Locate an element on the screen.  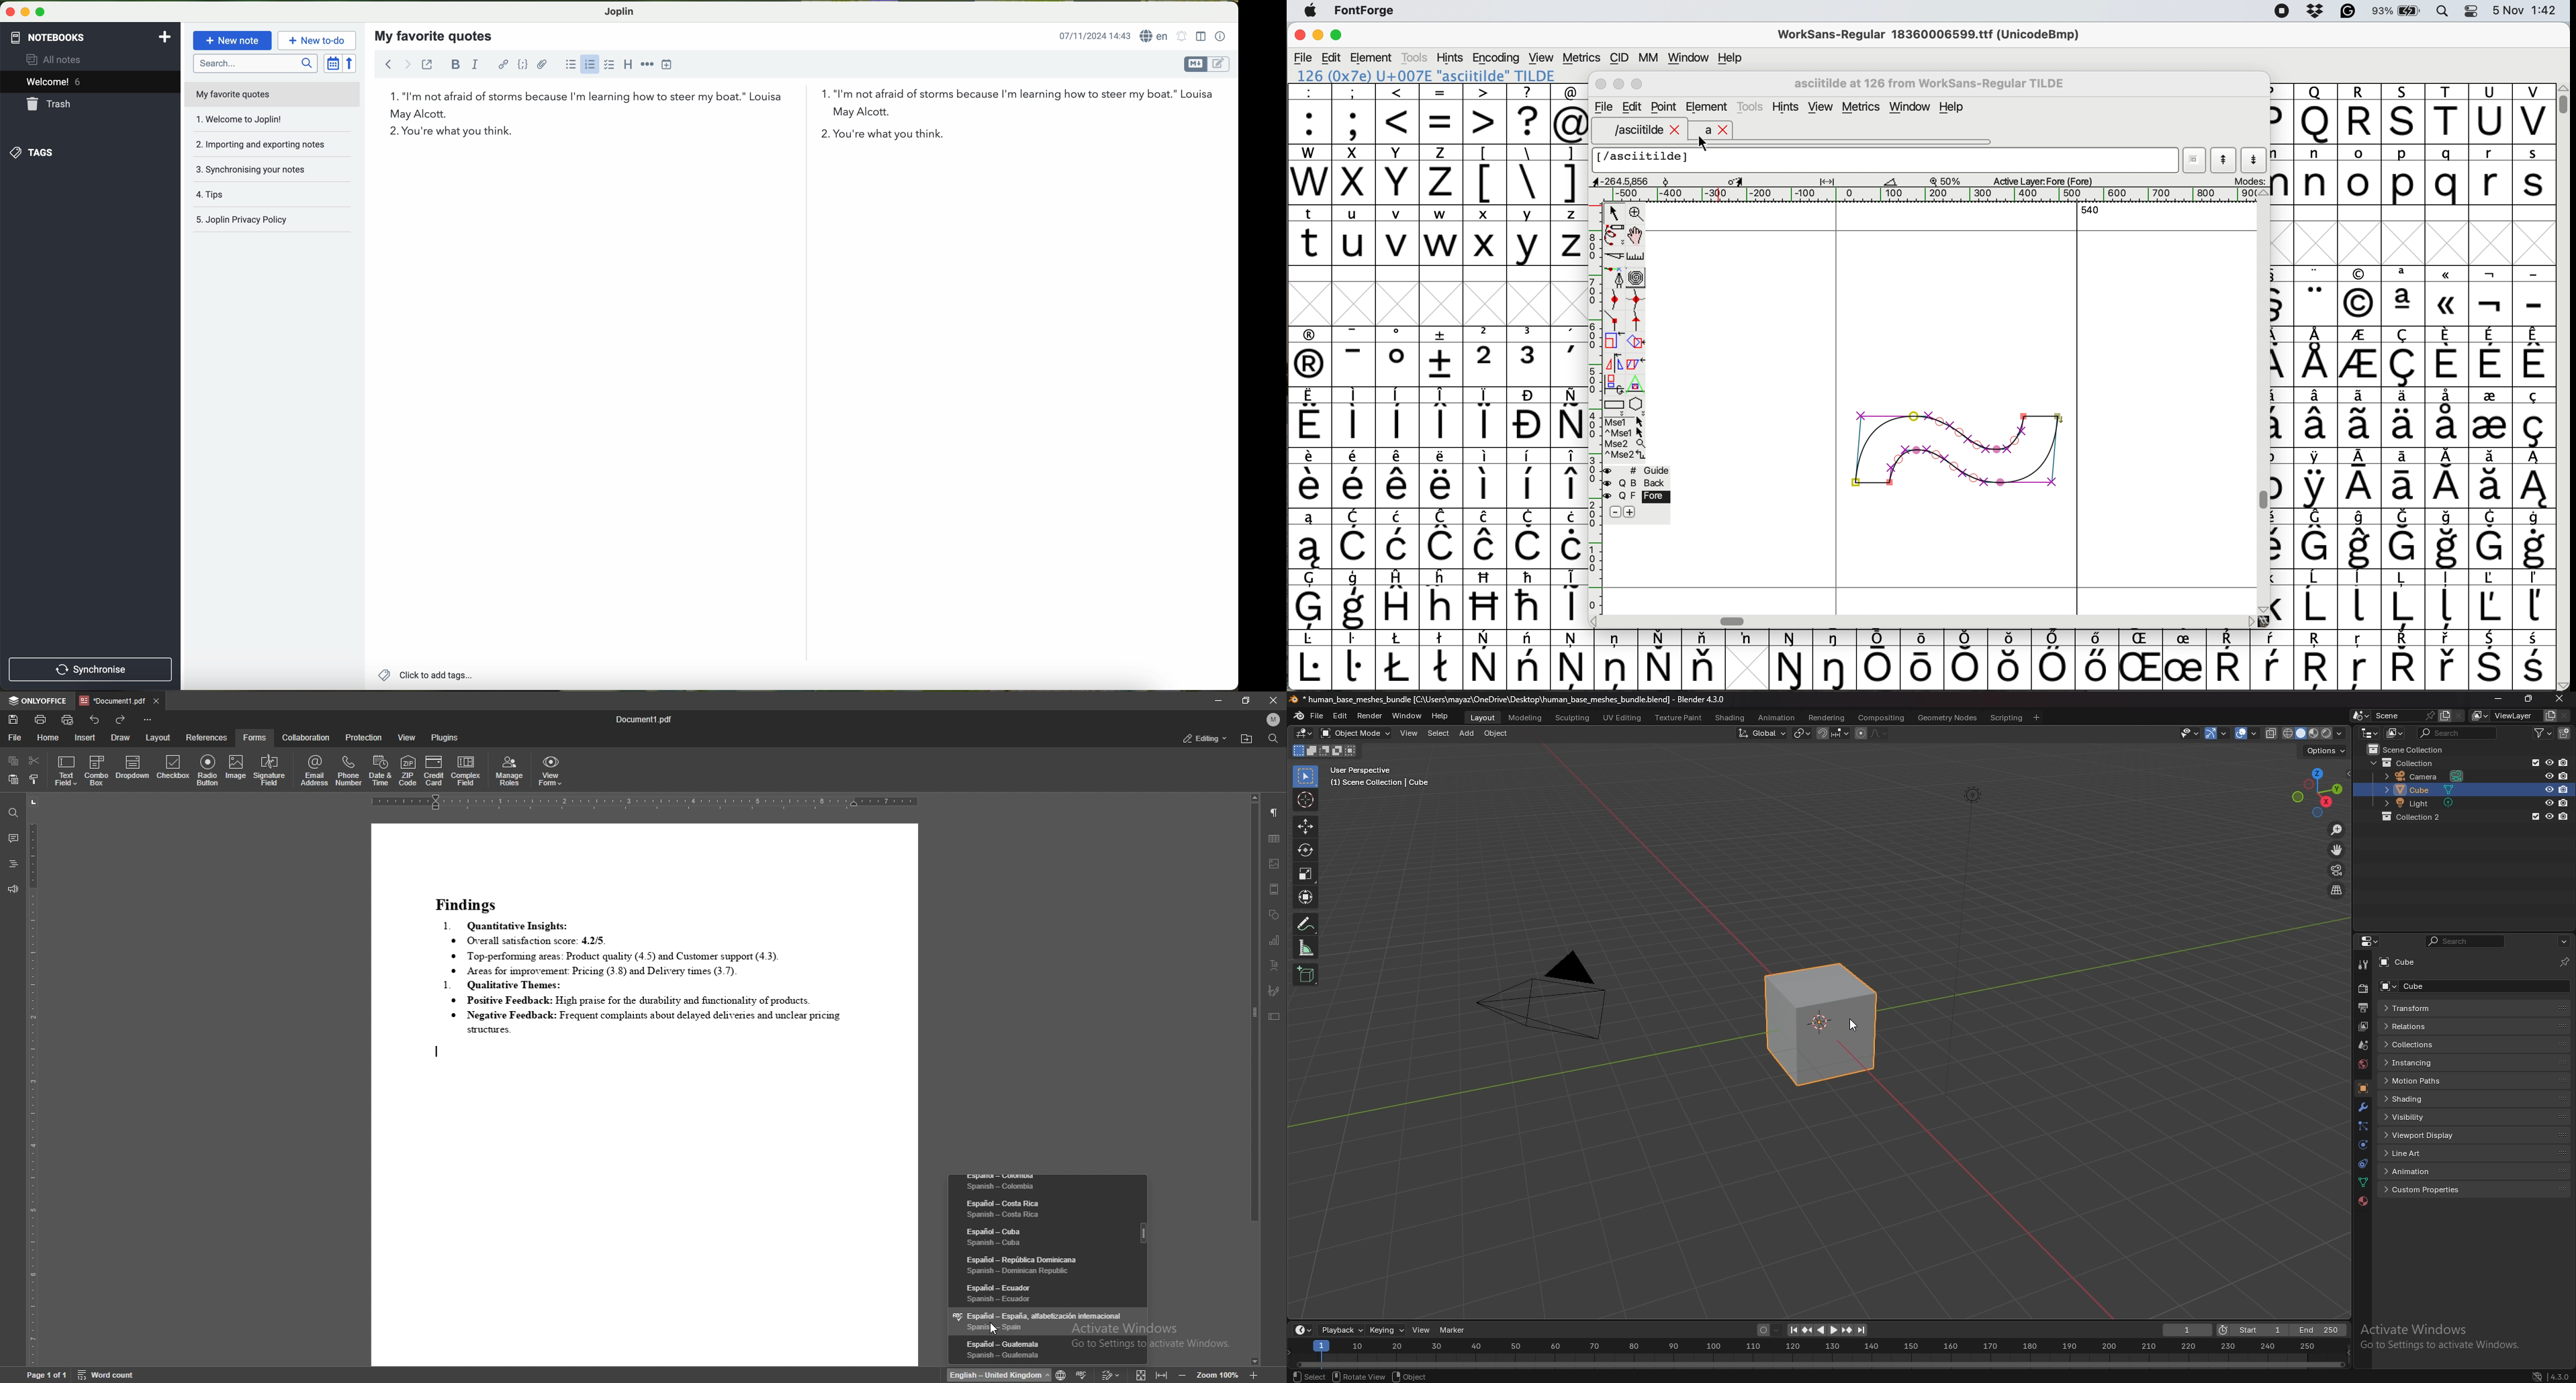
tilde glyph is located at coordinates (1958, 443).